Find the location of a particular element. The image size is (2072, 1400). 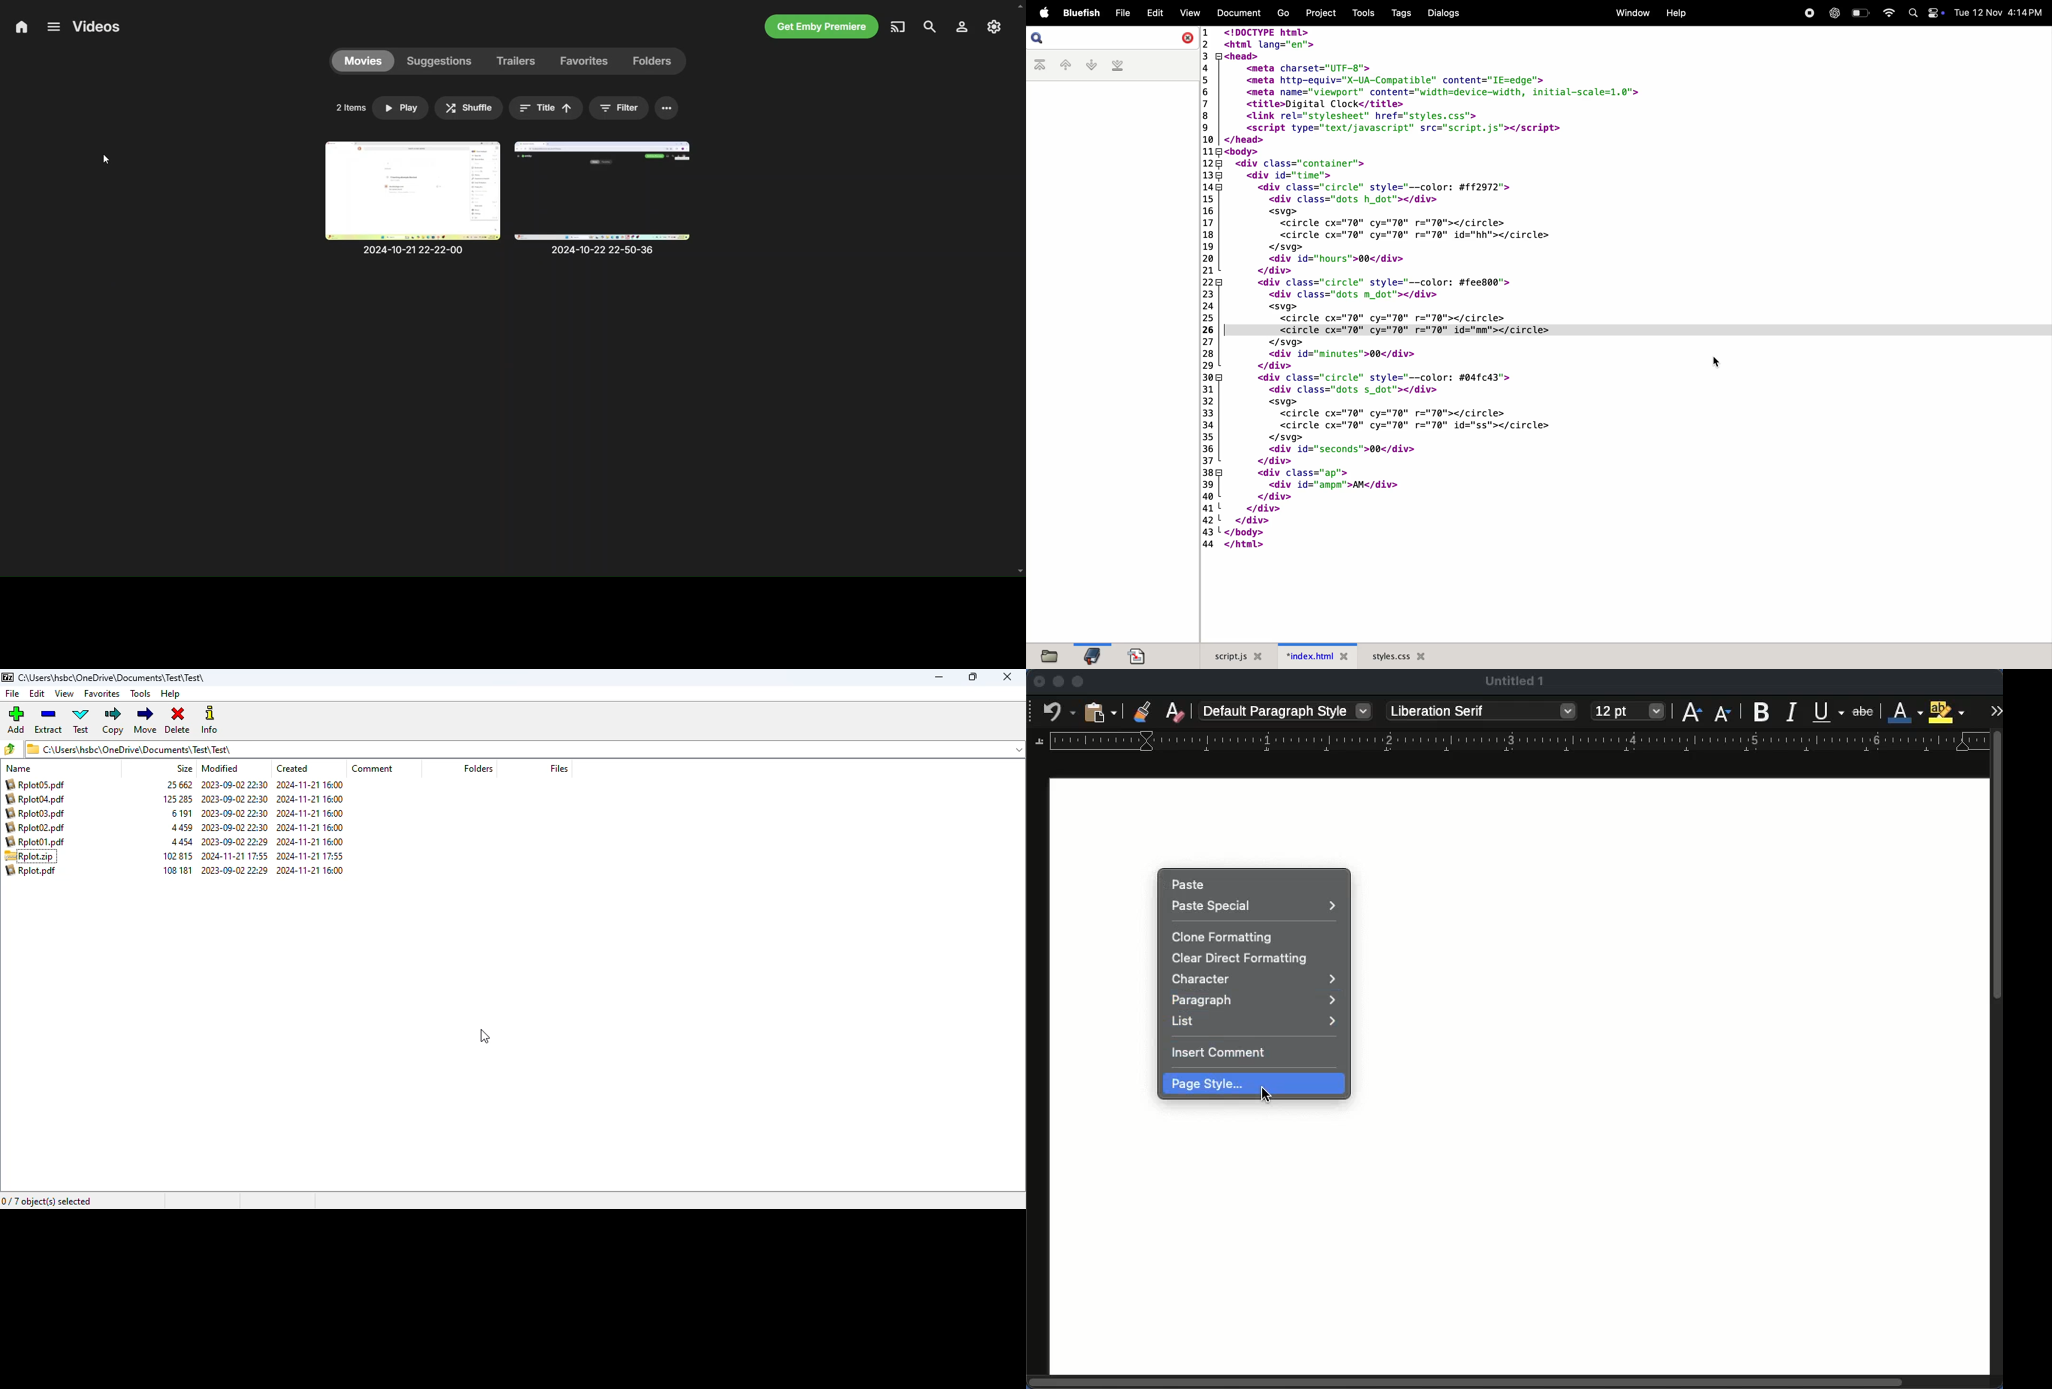

4 454 is located at coordinates (181, 843).